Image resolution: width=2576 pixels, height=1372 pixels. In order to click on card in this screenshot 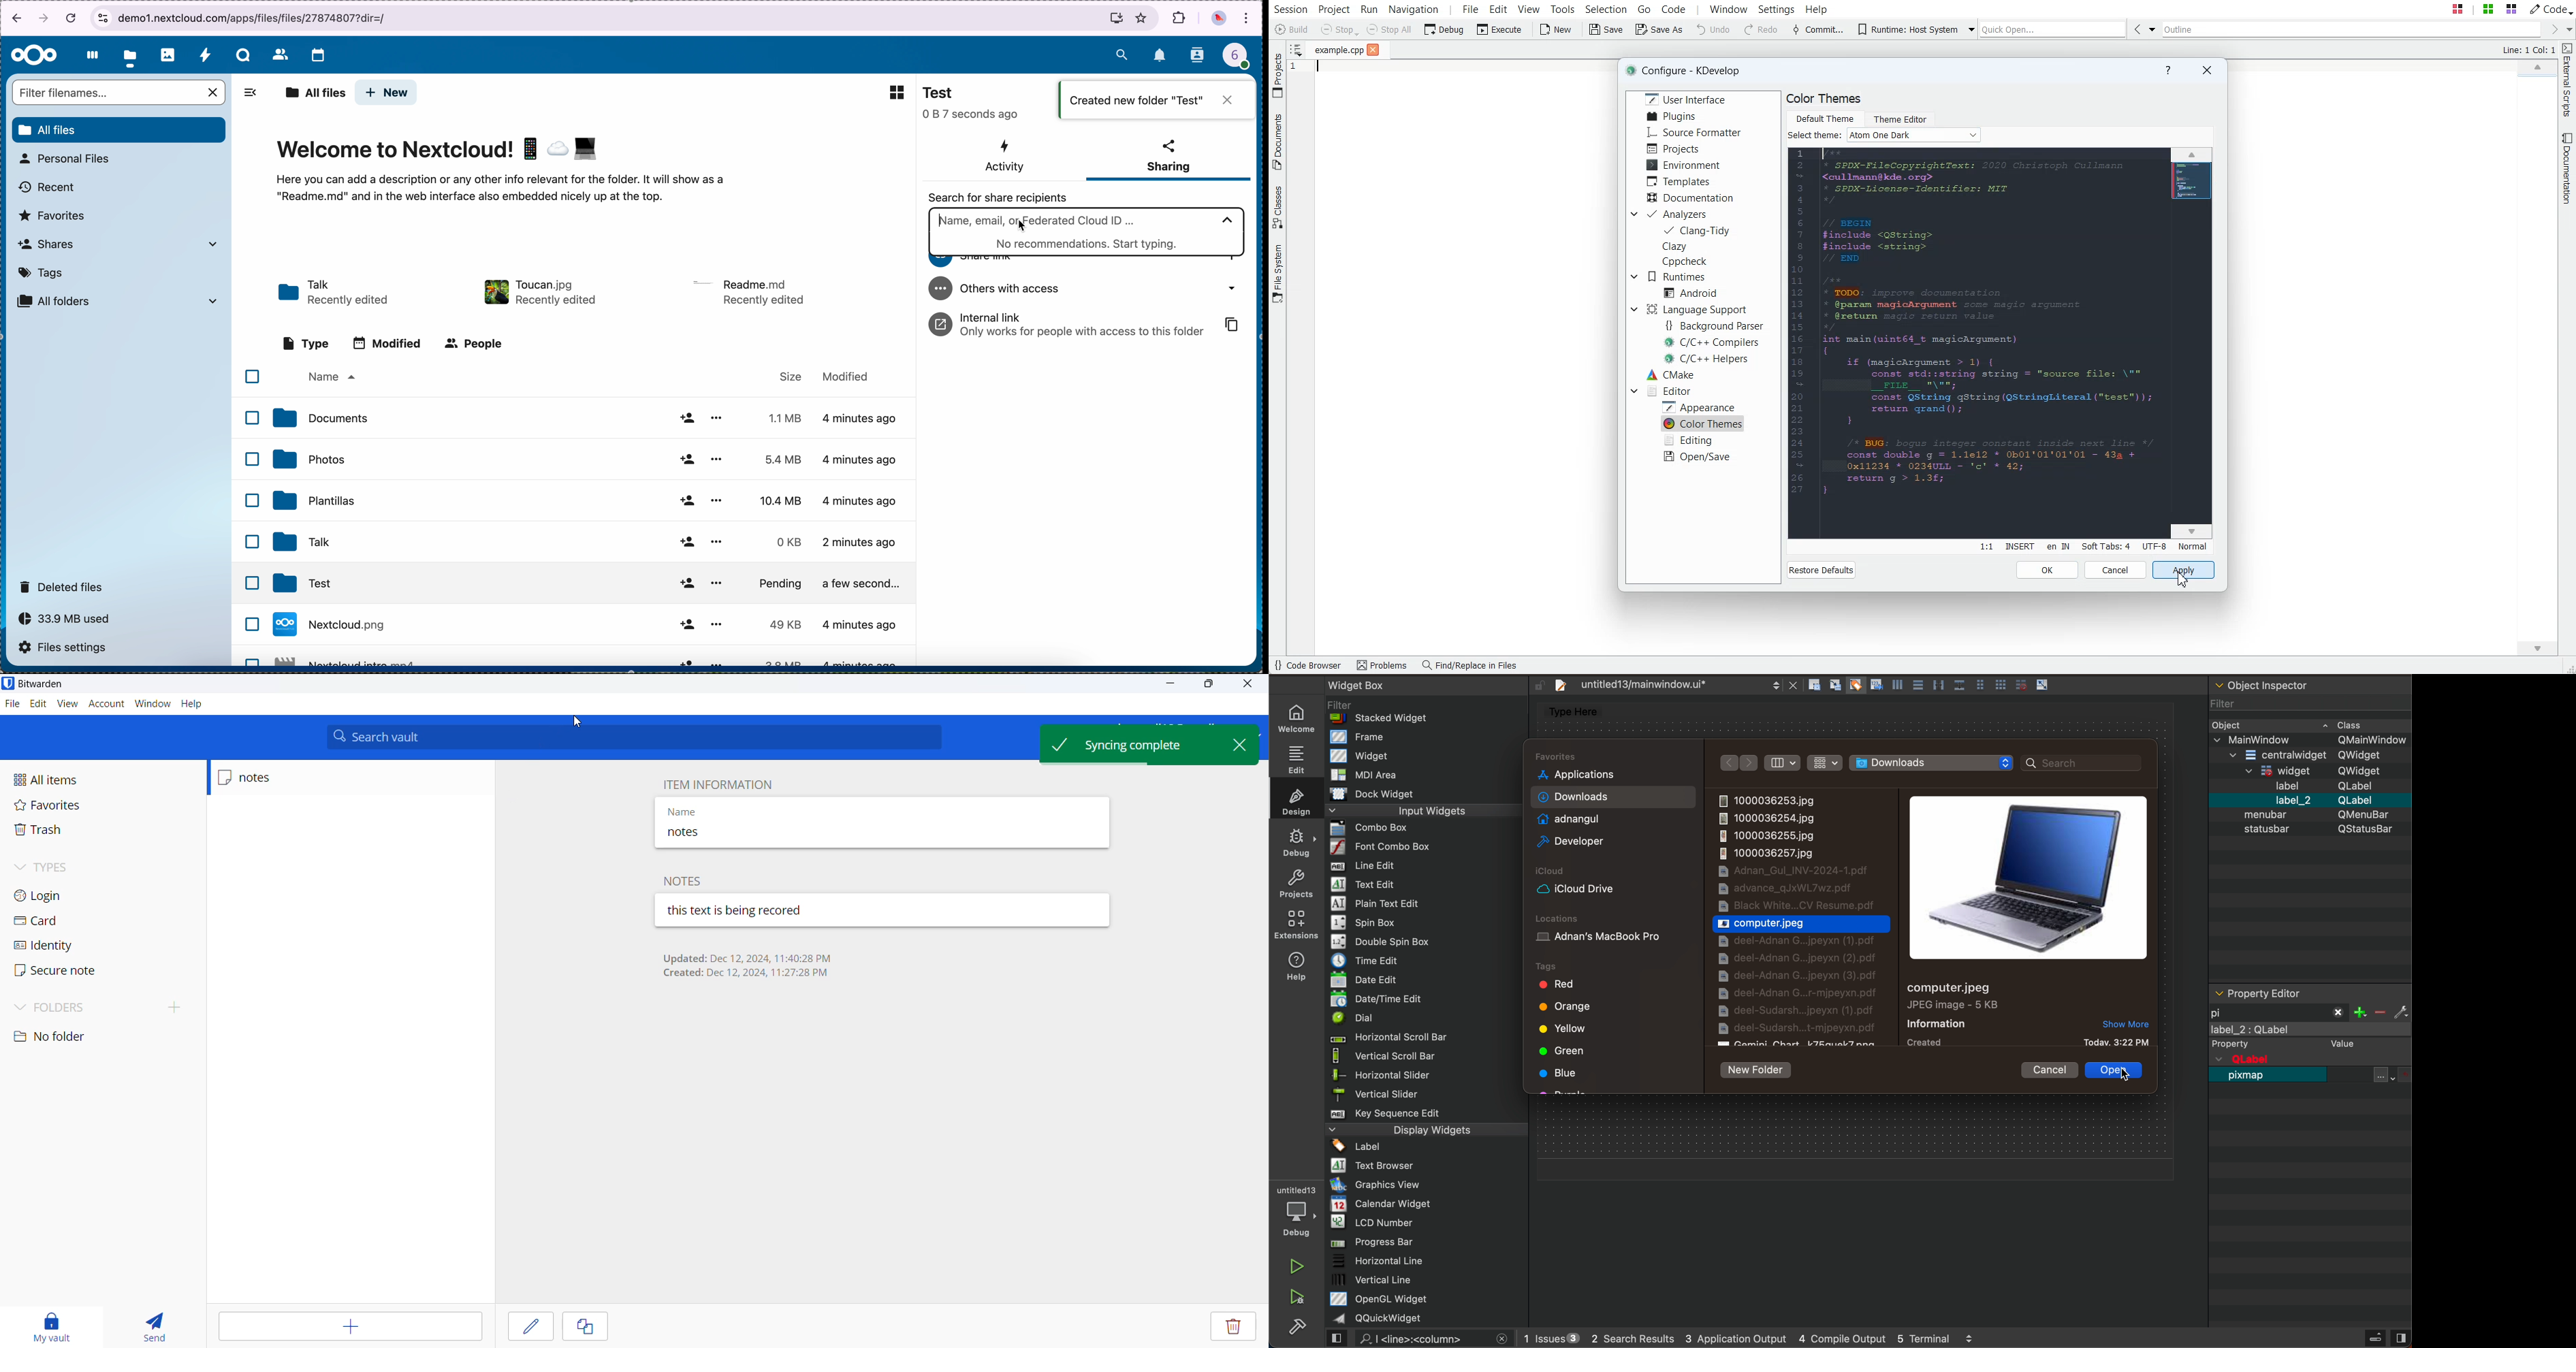, I will do `click(57, 924)`.